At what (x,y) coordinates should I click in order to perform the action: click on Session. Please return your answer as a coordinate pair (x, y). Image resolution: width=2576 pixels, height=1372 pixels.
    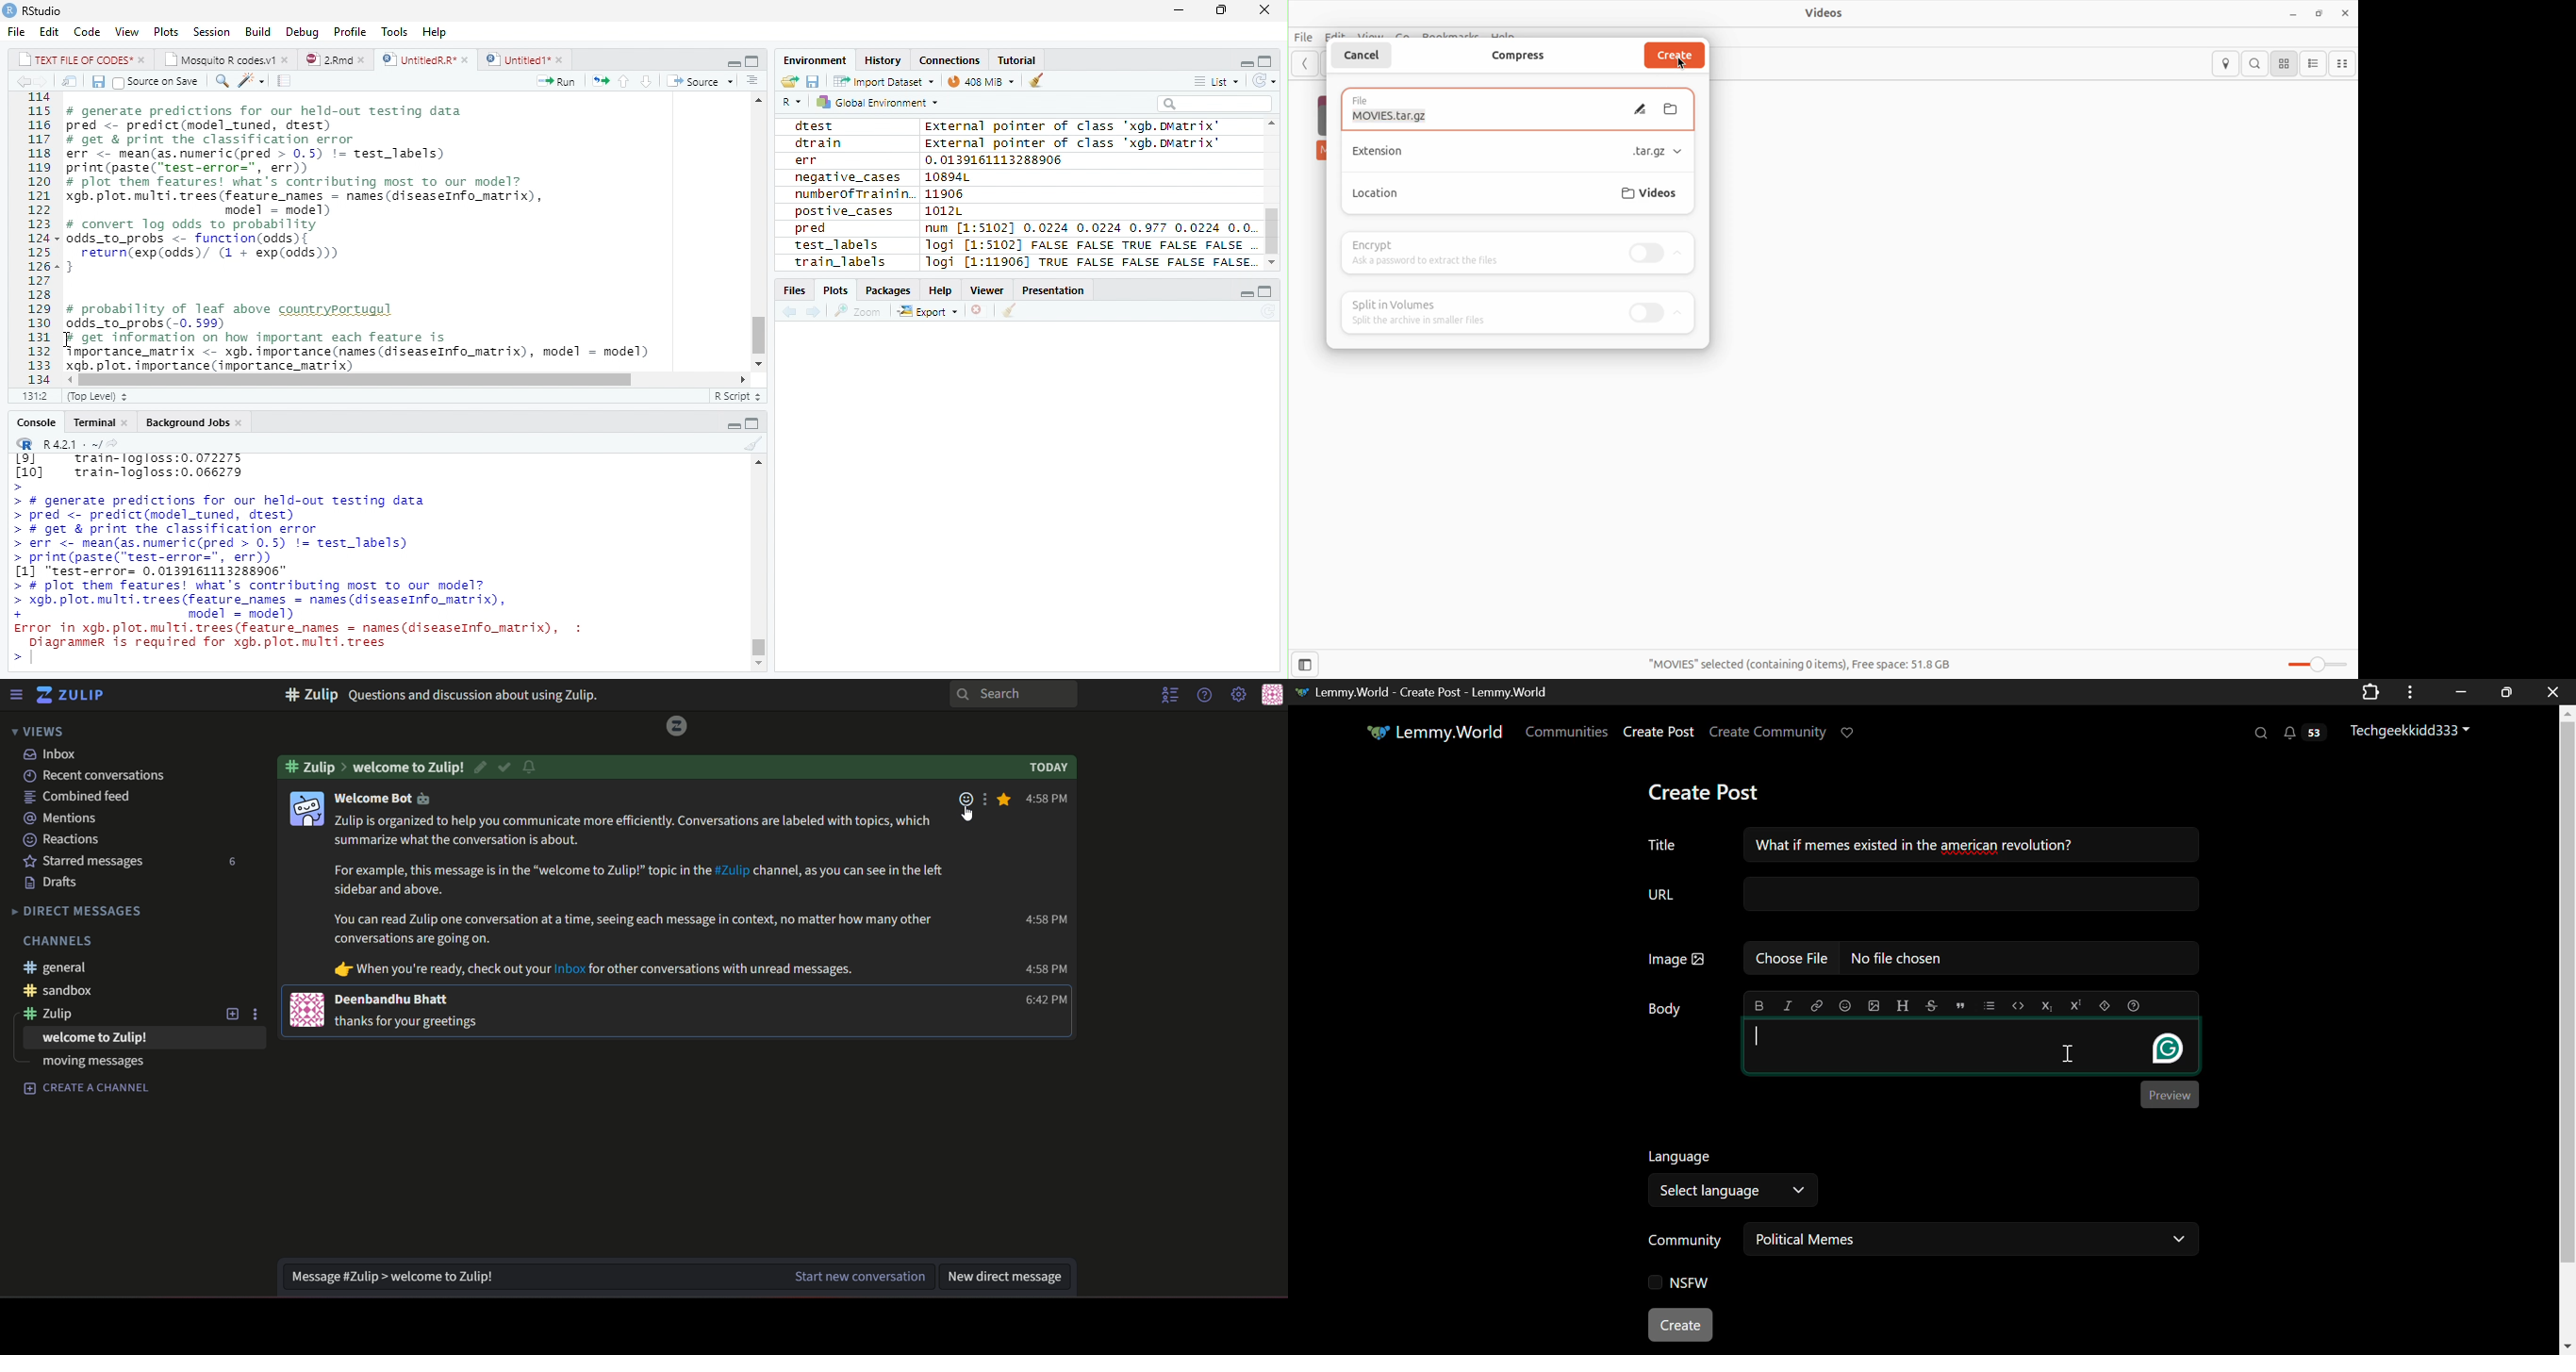
    Looking at the image, I should click on (212, 31).